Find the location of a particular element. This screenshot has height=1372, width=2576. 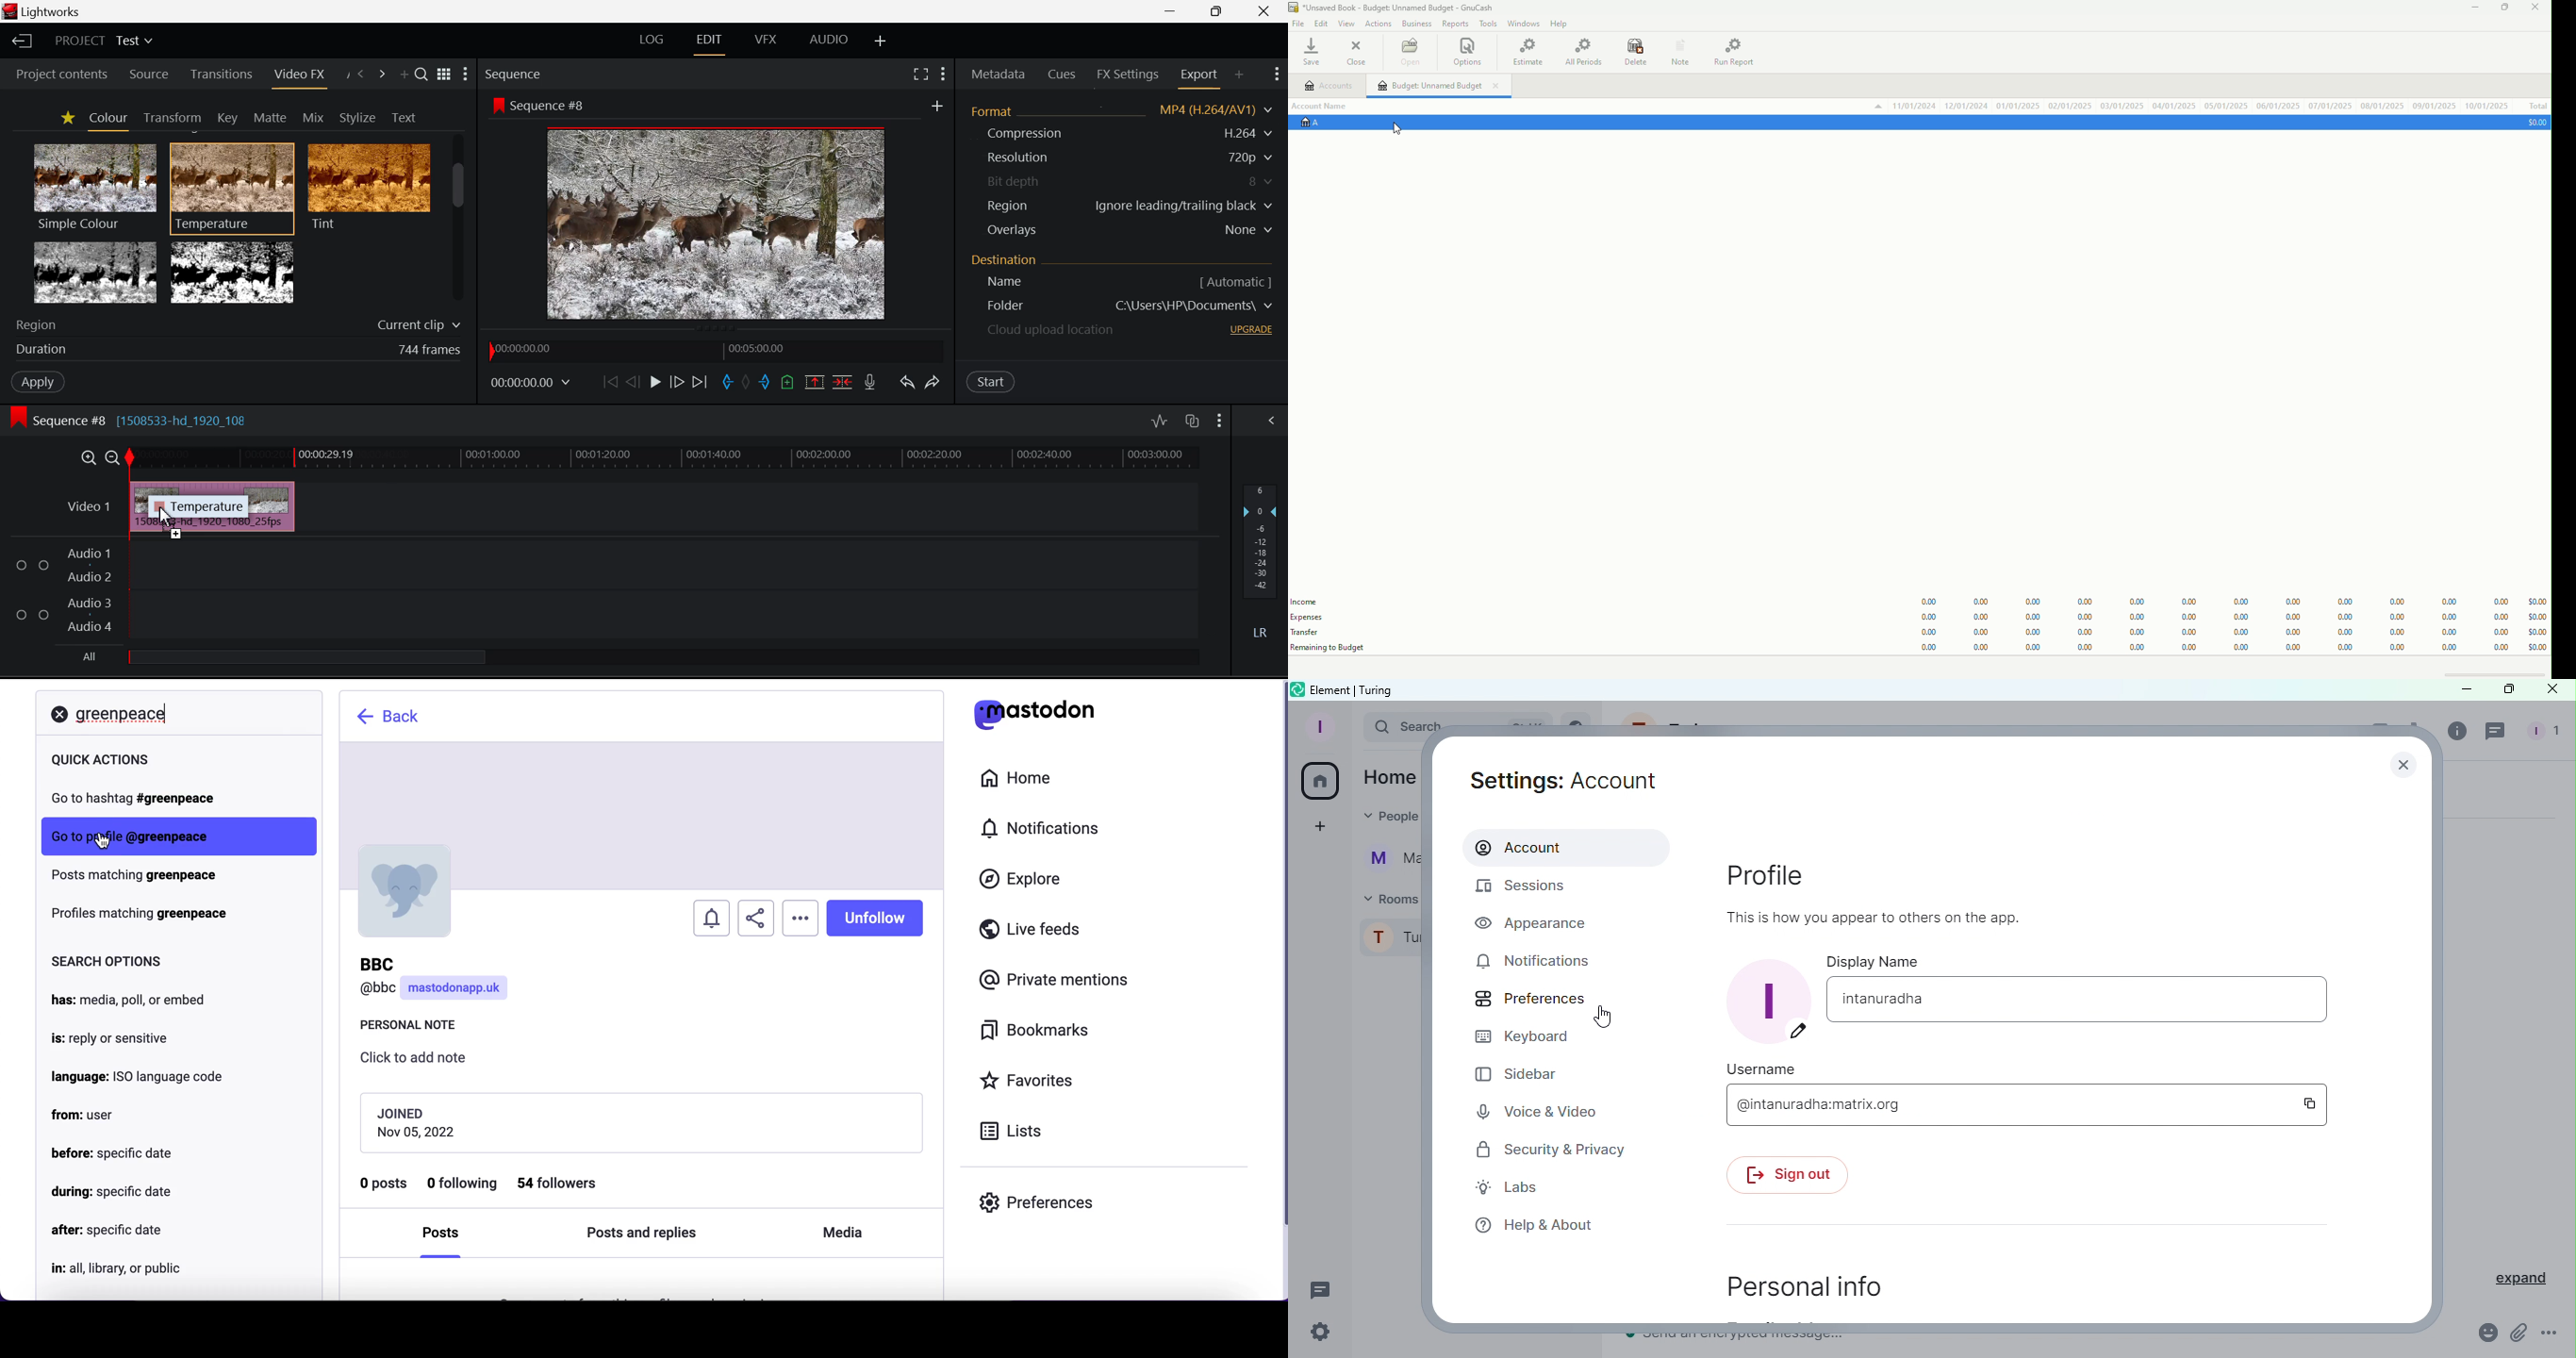

lists is located at coordinates (1017, 1130).